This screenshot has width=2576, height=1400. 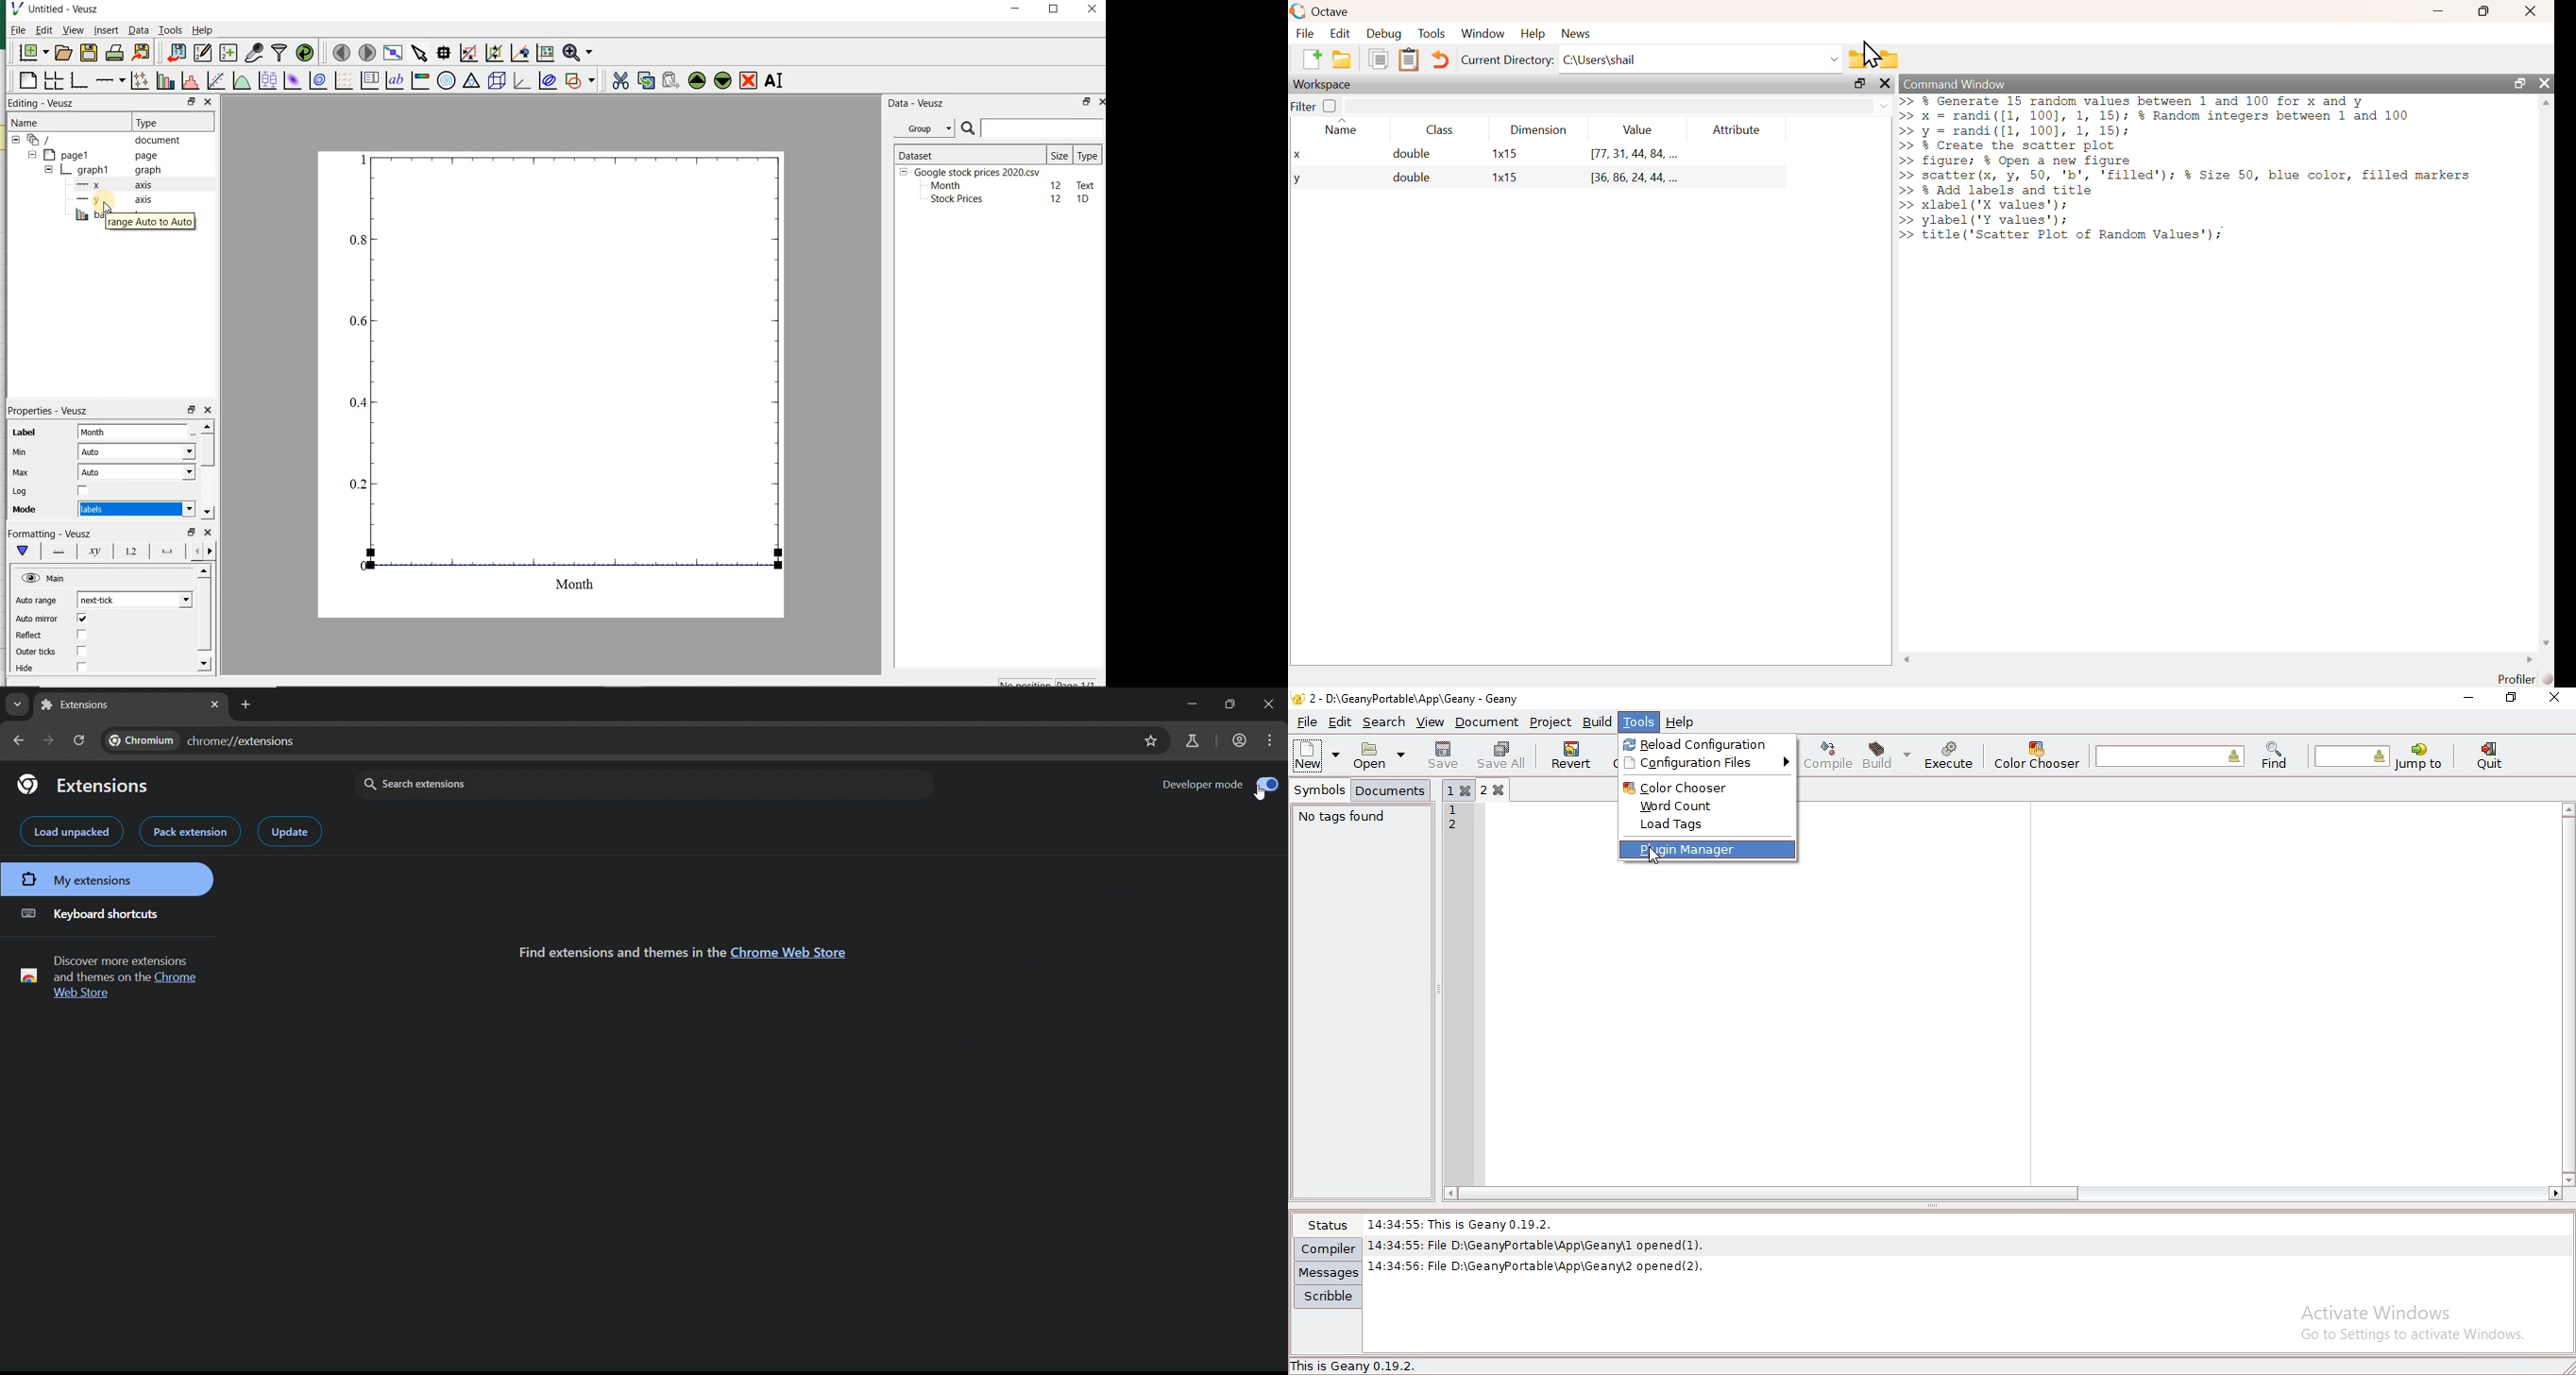 I want to click on close , so click(x=1106, y=102).